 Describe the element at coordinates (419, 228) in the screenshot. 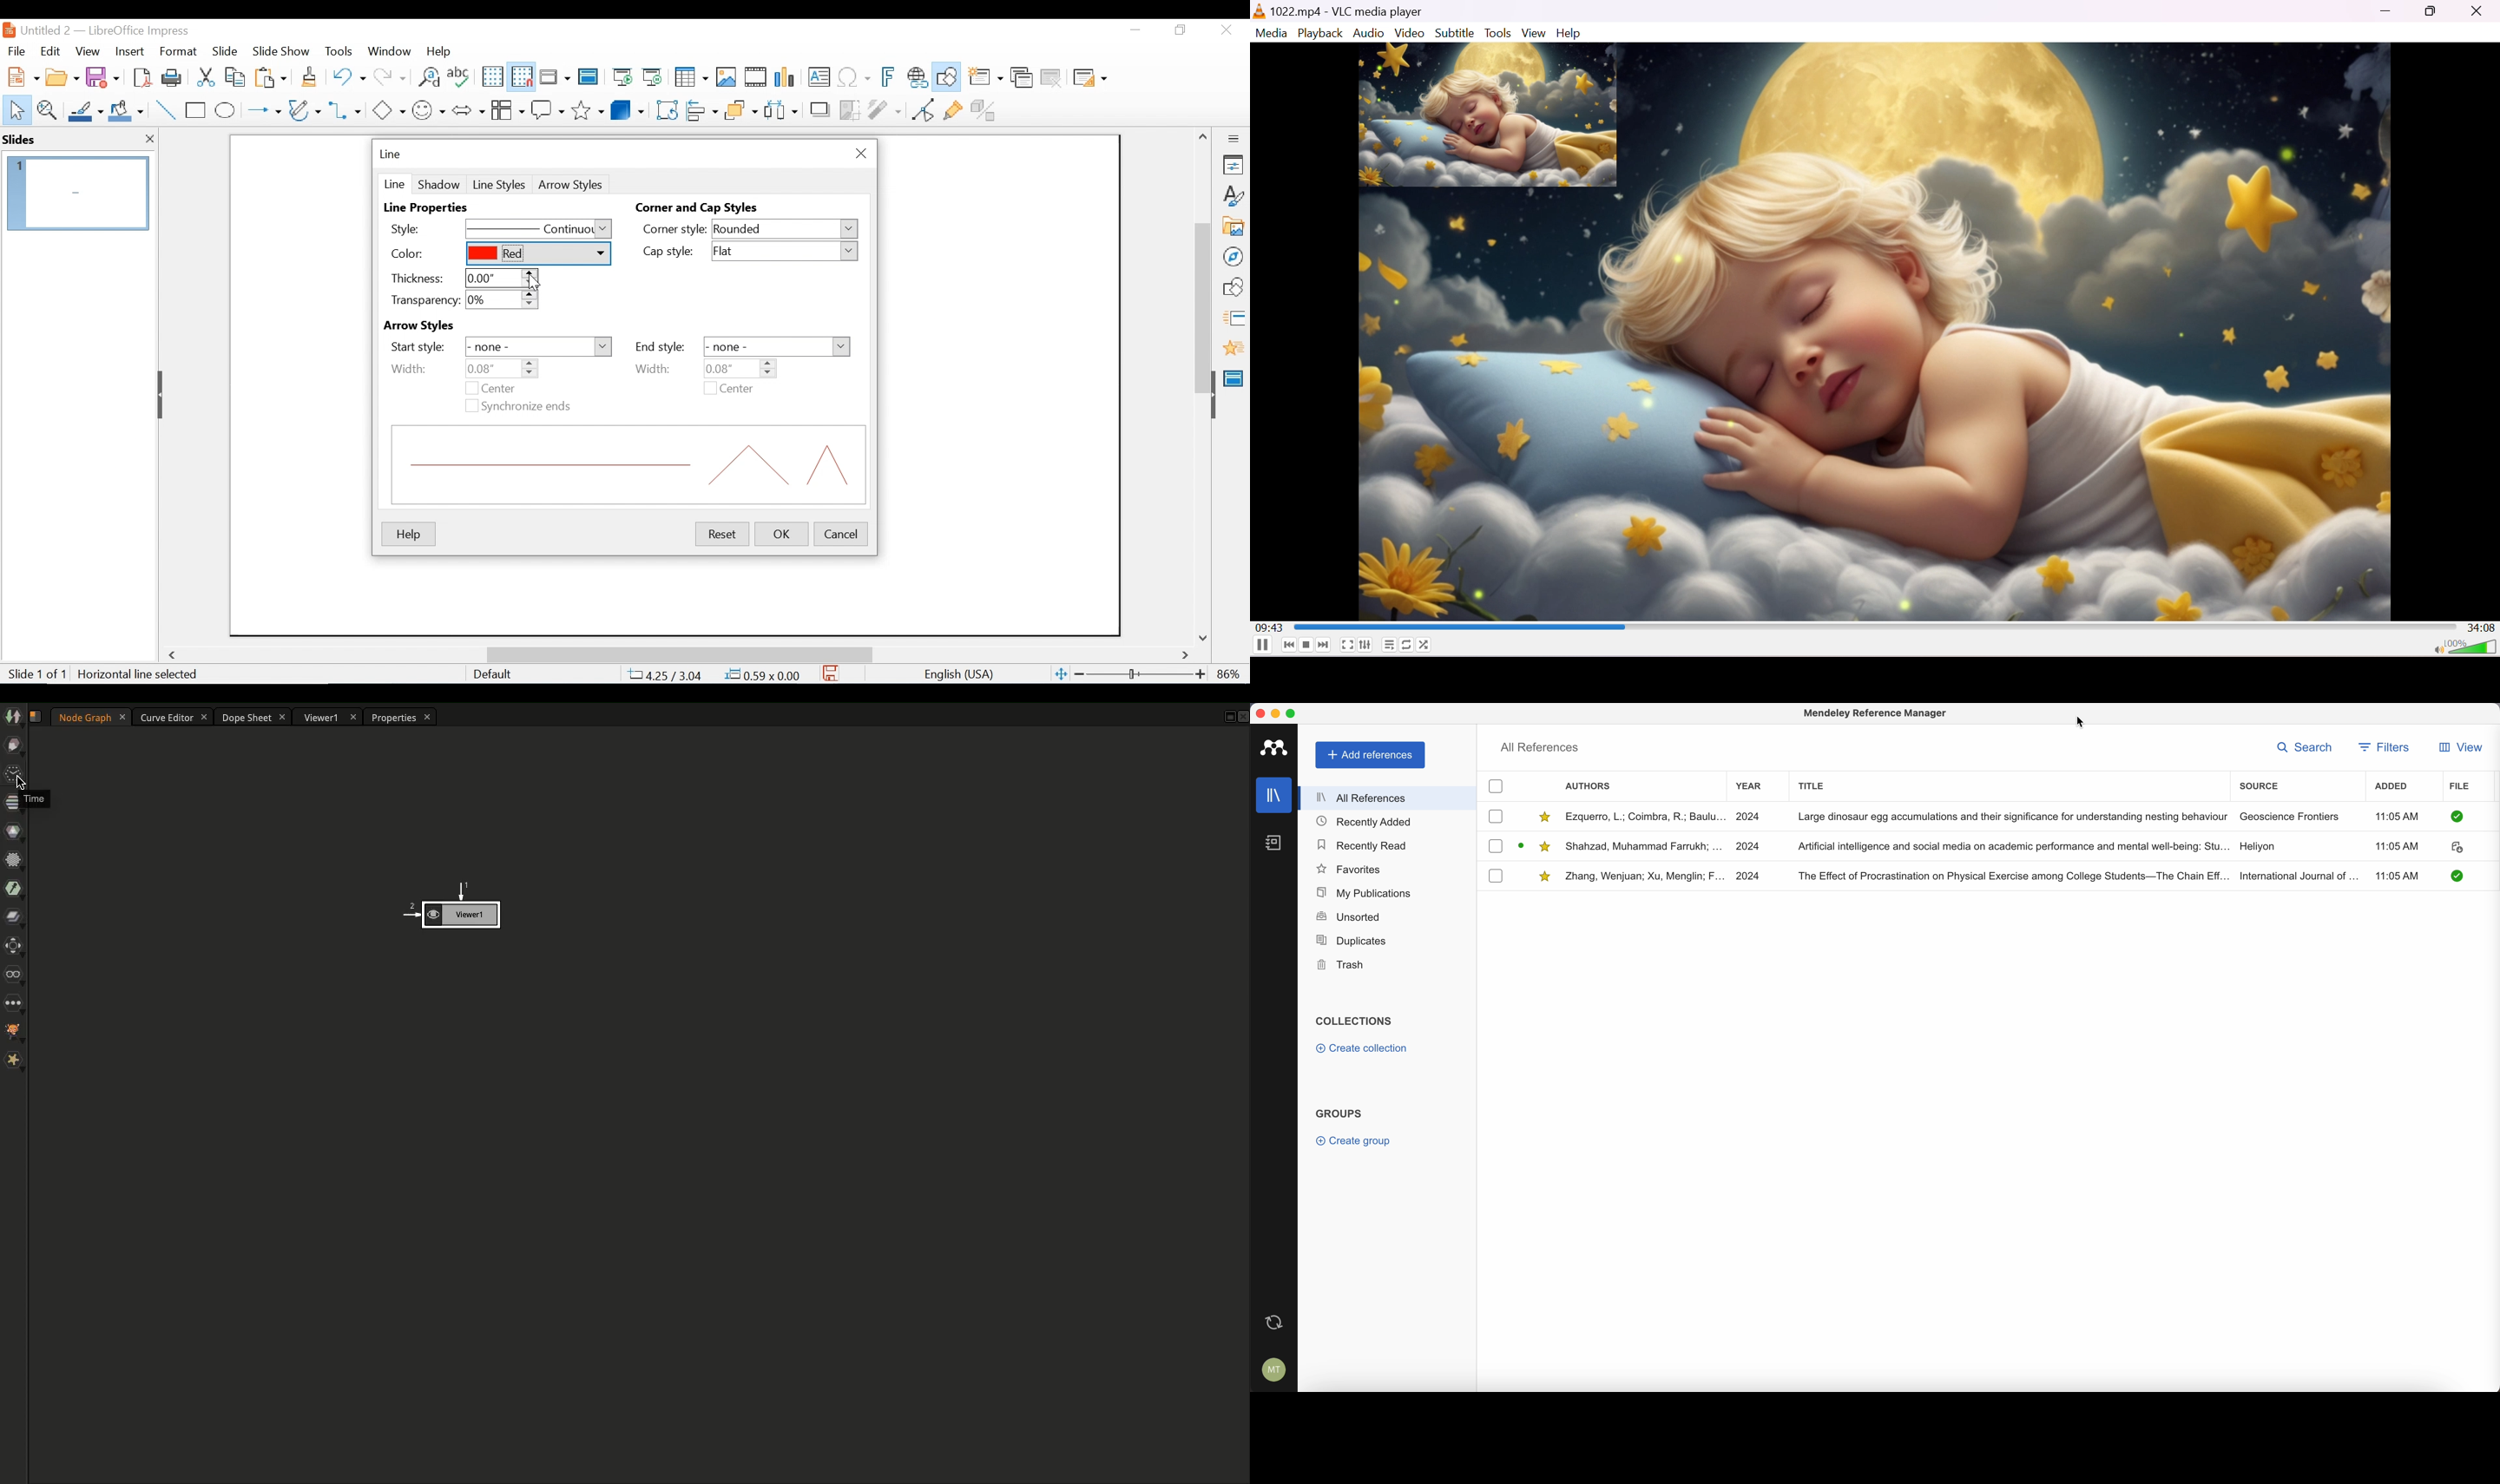

I see `Style` at that location.